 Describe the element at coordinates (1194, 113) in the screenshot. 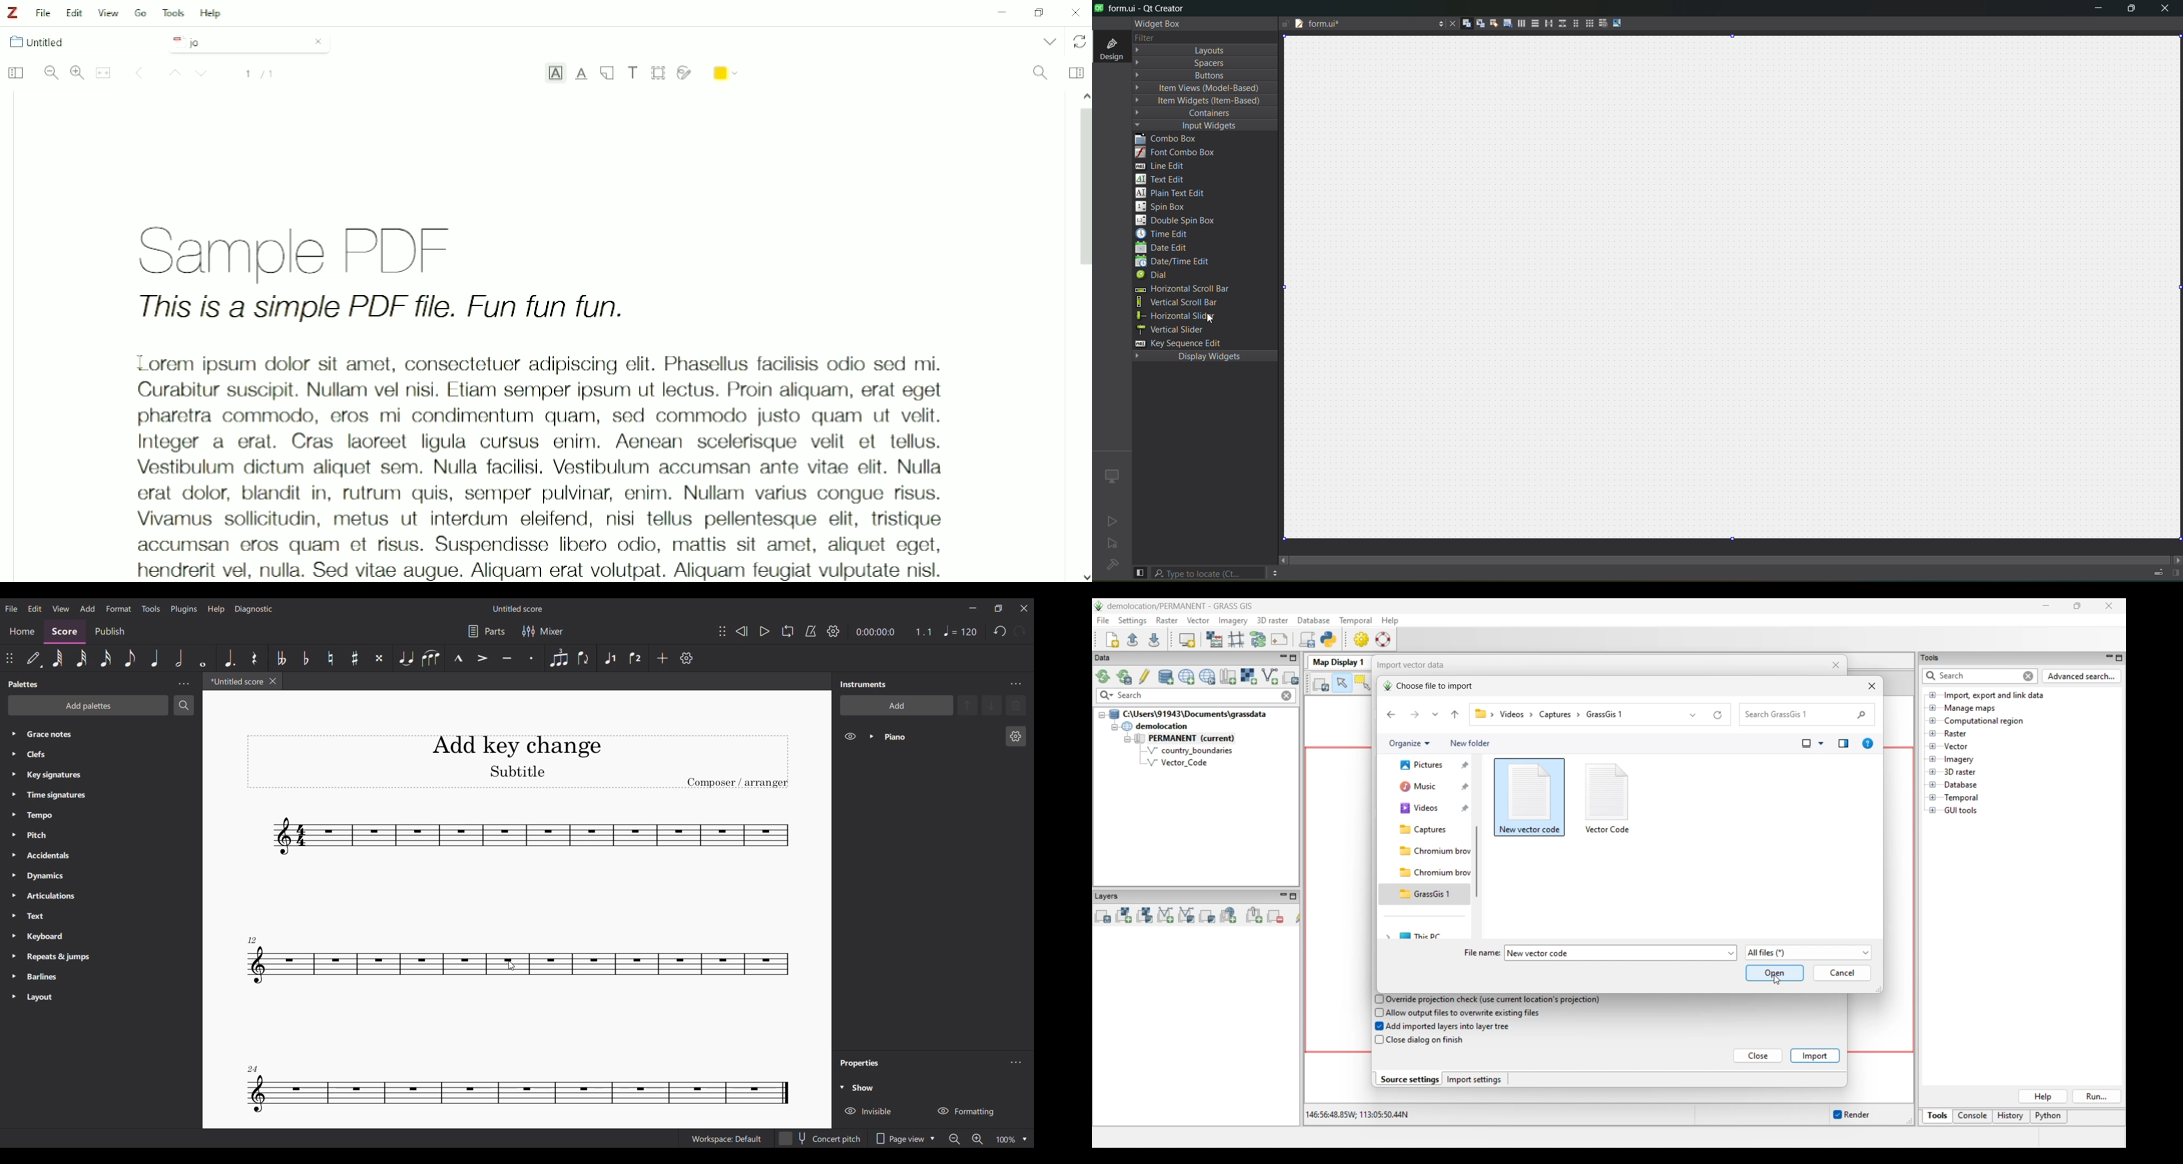

I see `containers` at that location.